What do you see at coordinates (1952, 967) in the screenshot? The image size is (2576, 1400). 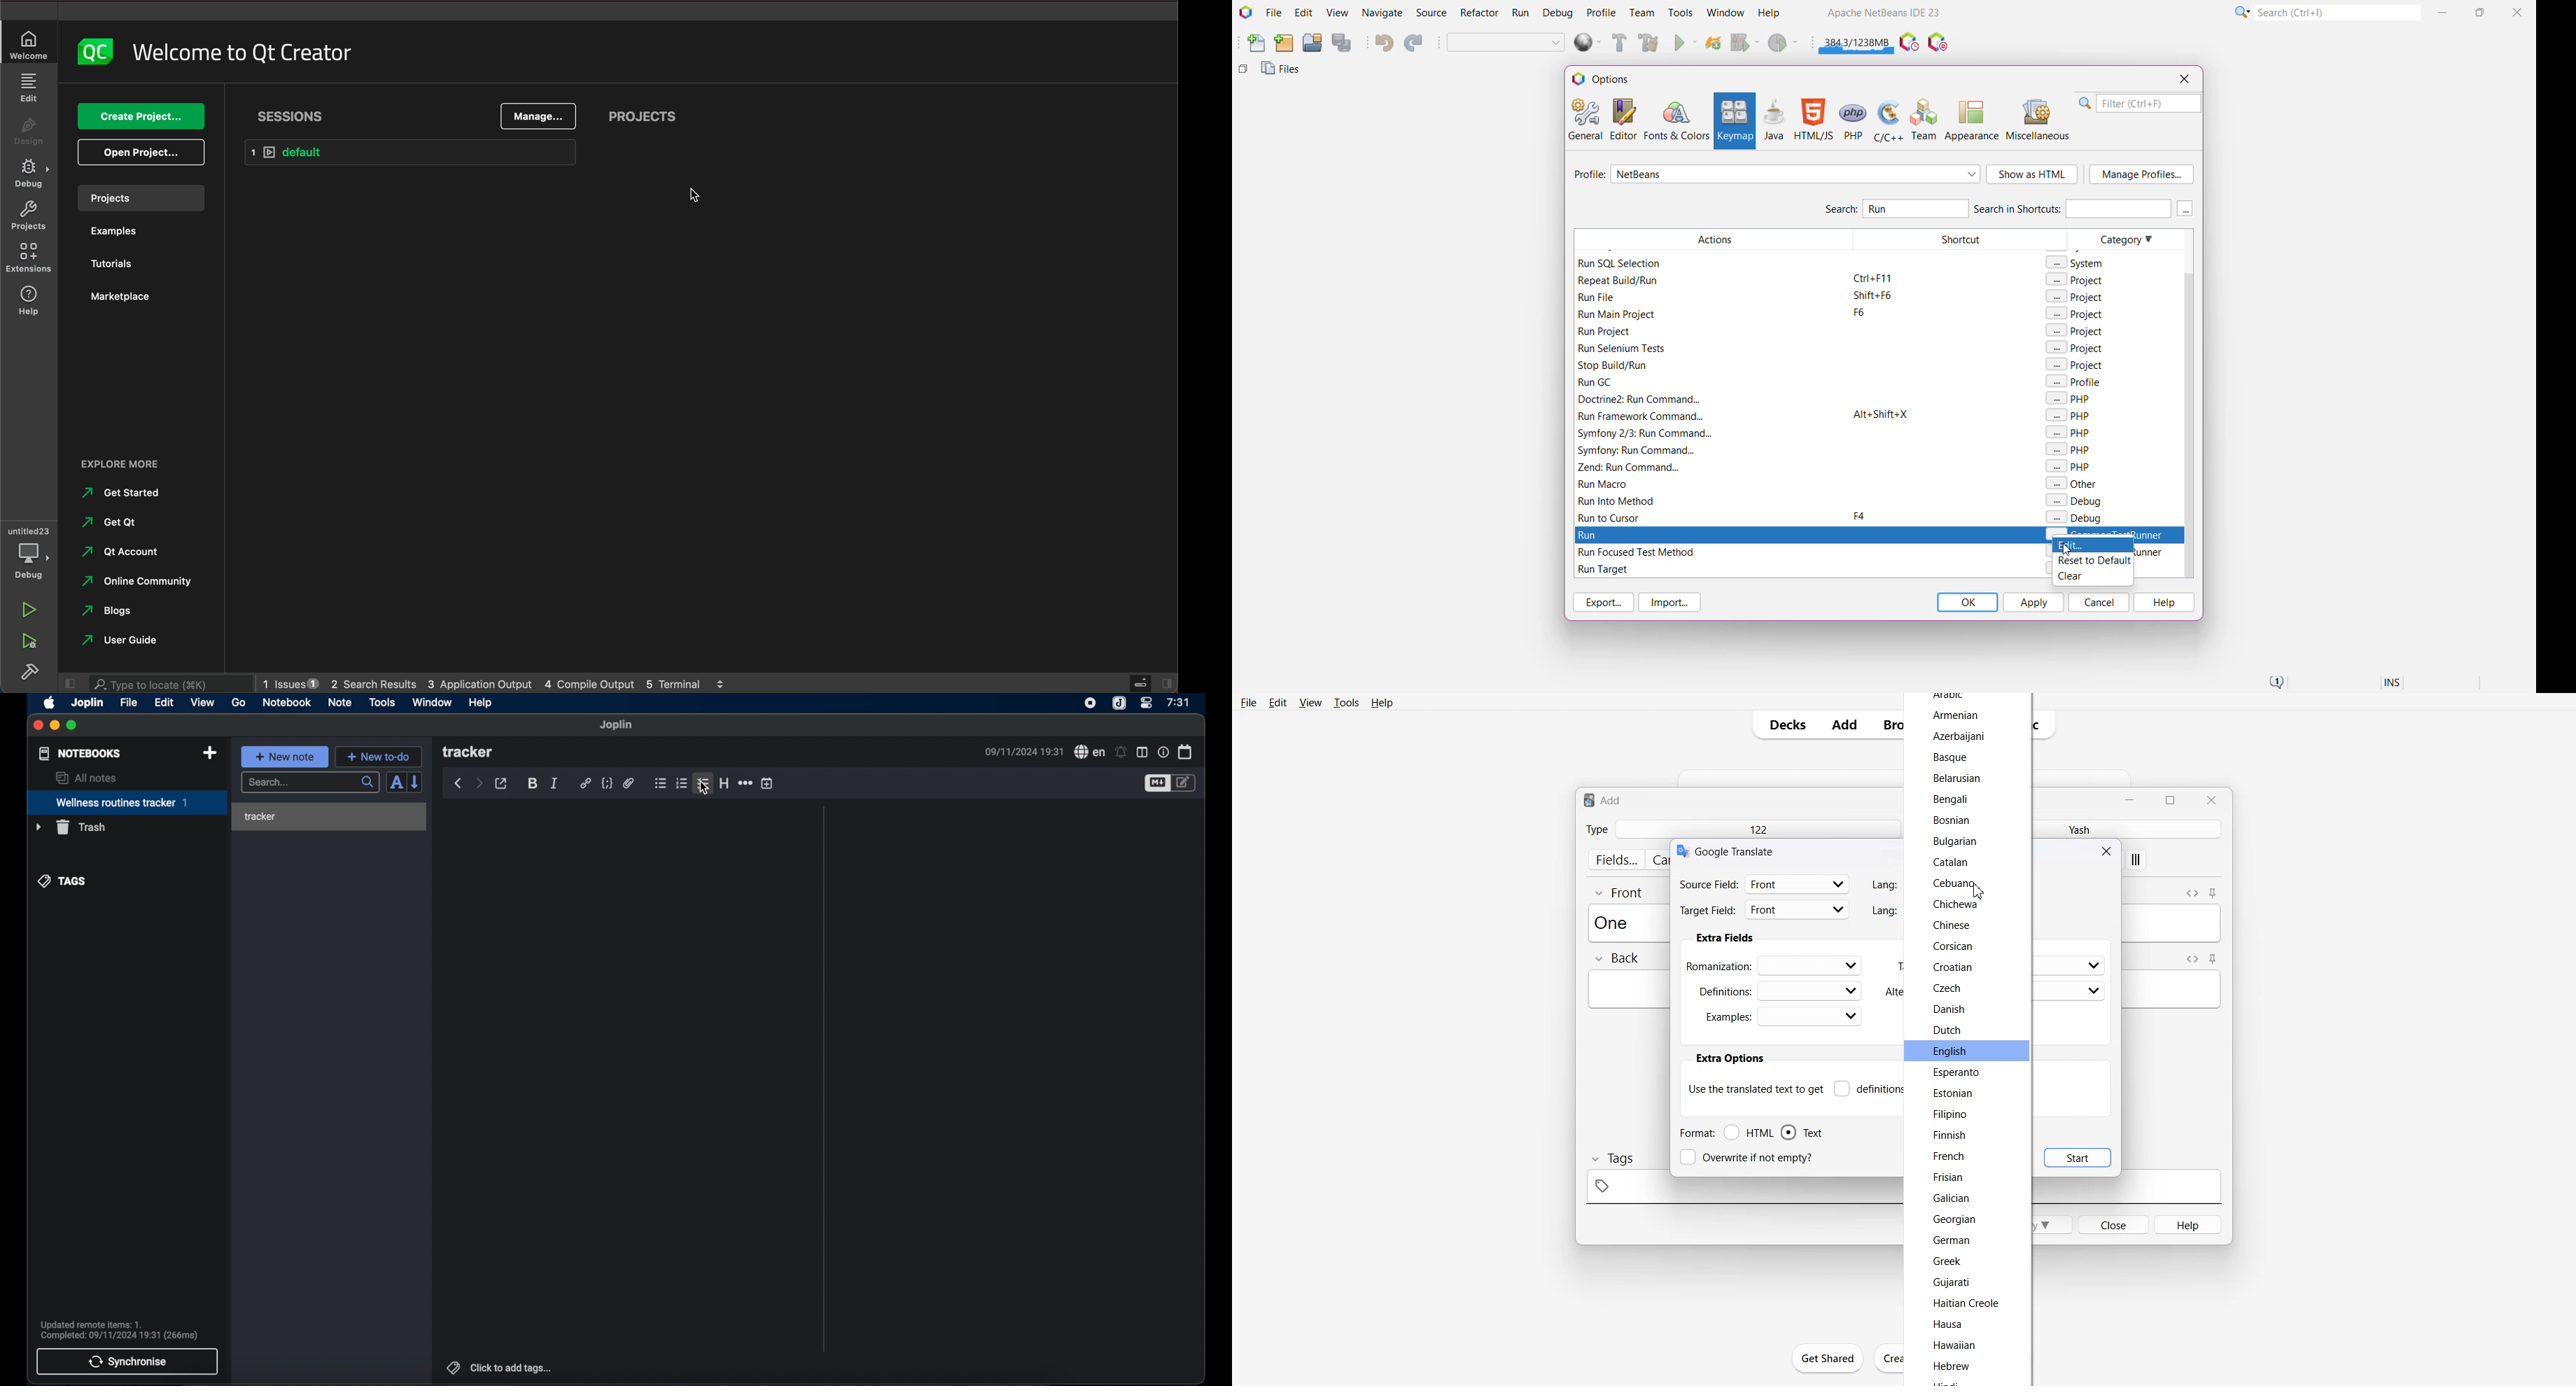 I see `Croatian` at bounding box center [1952, 967].